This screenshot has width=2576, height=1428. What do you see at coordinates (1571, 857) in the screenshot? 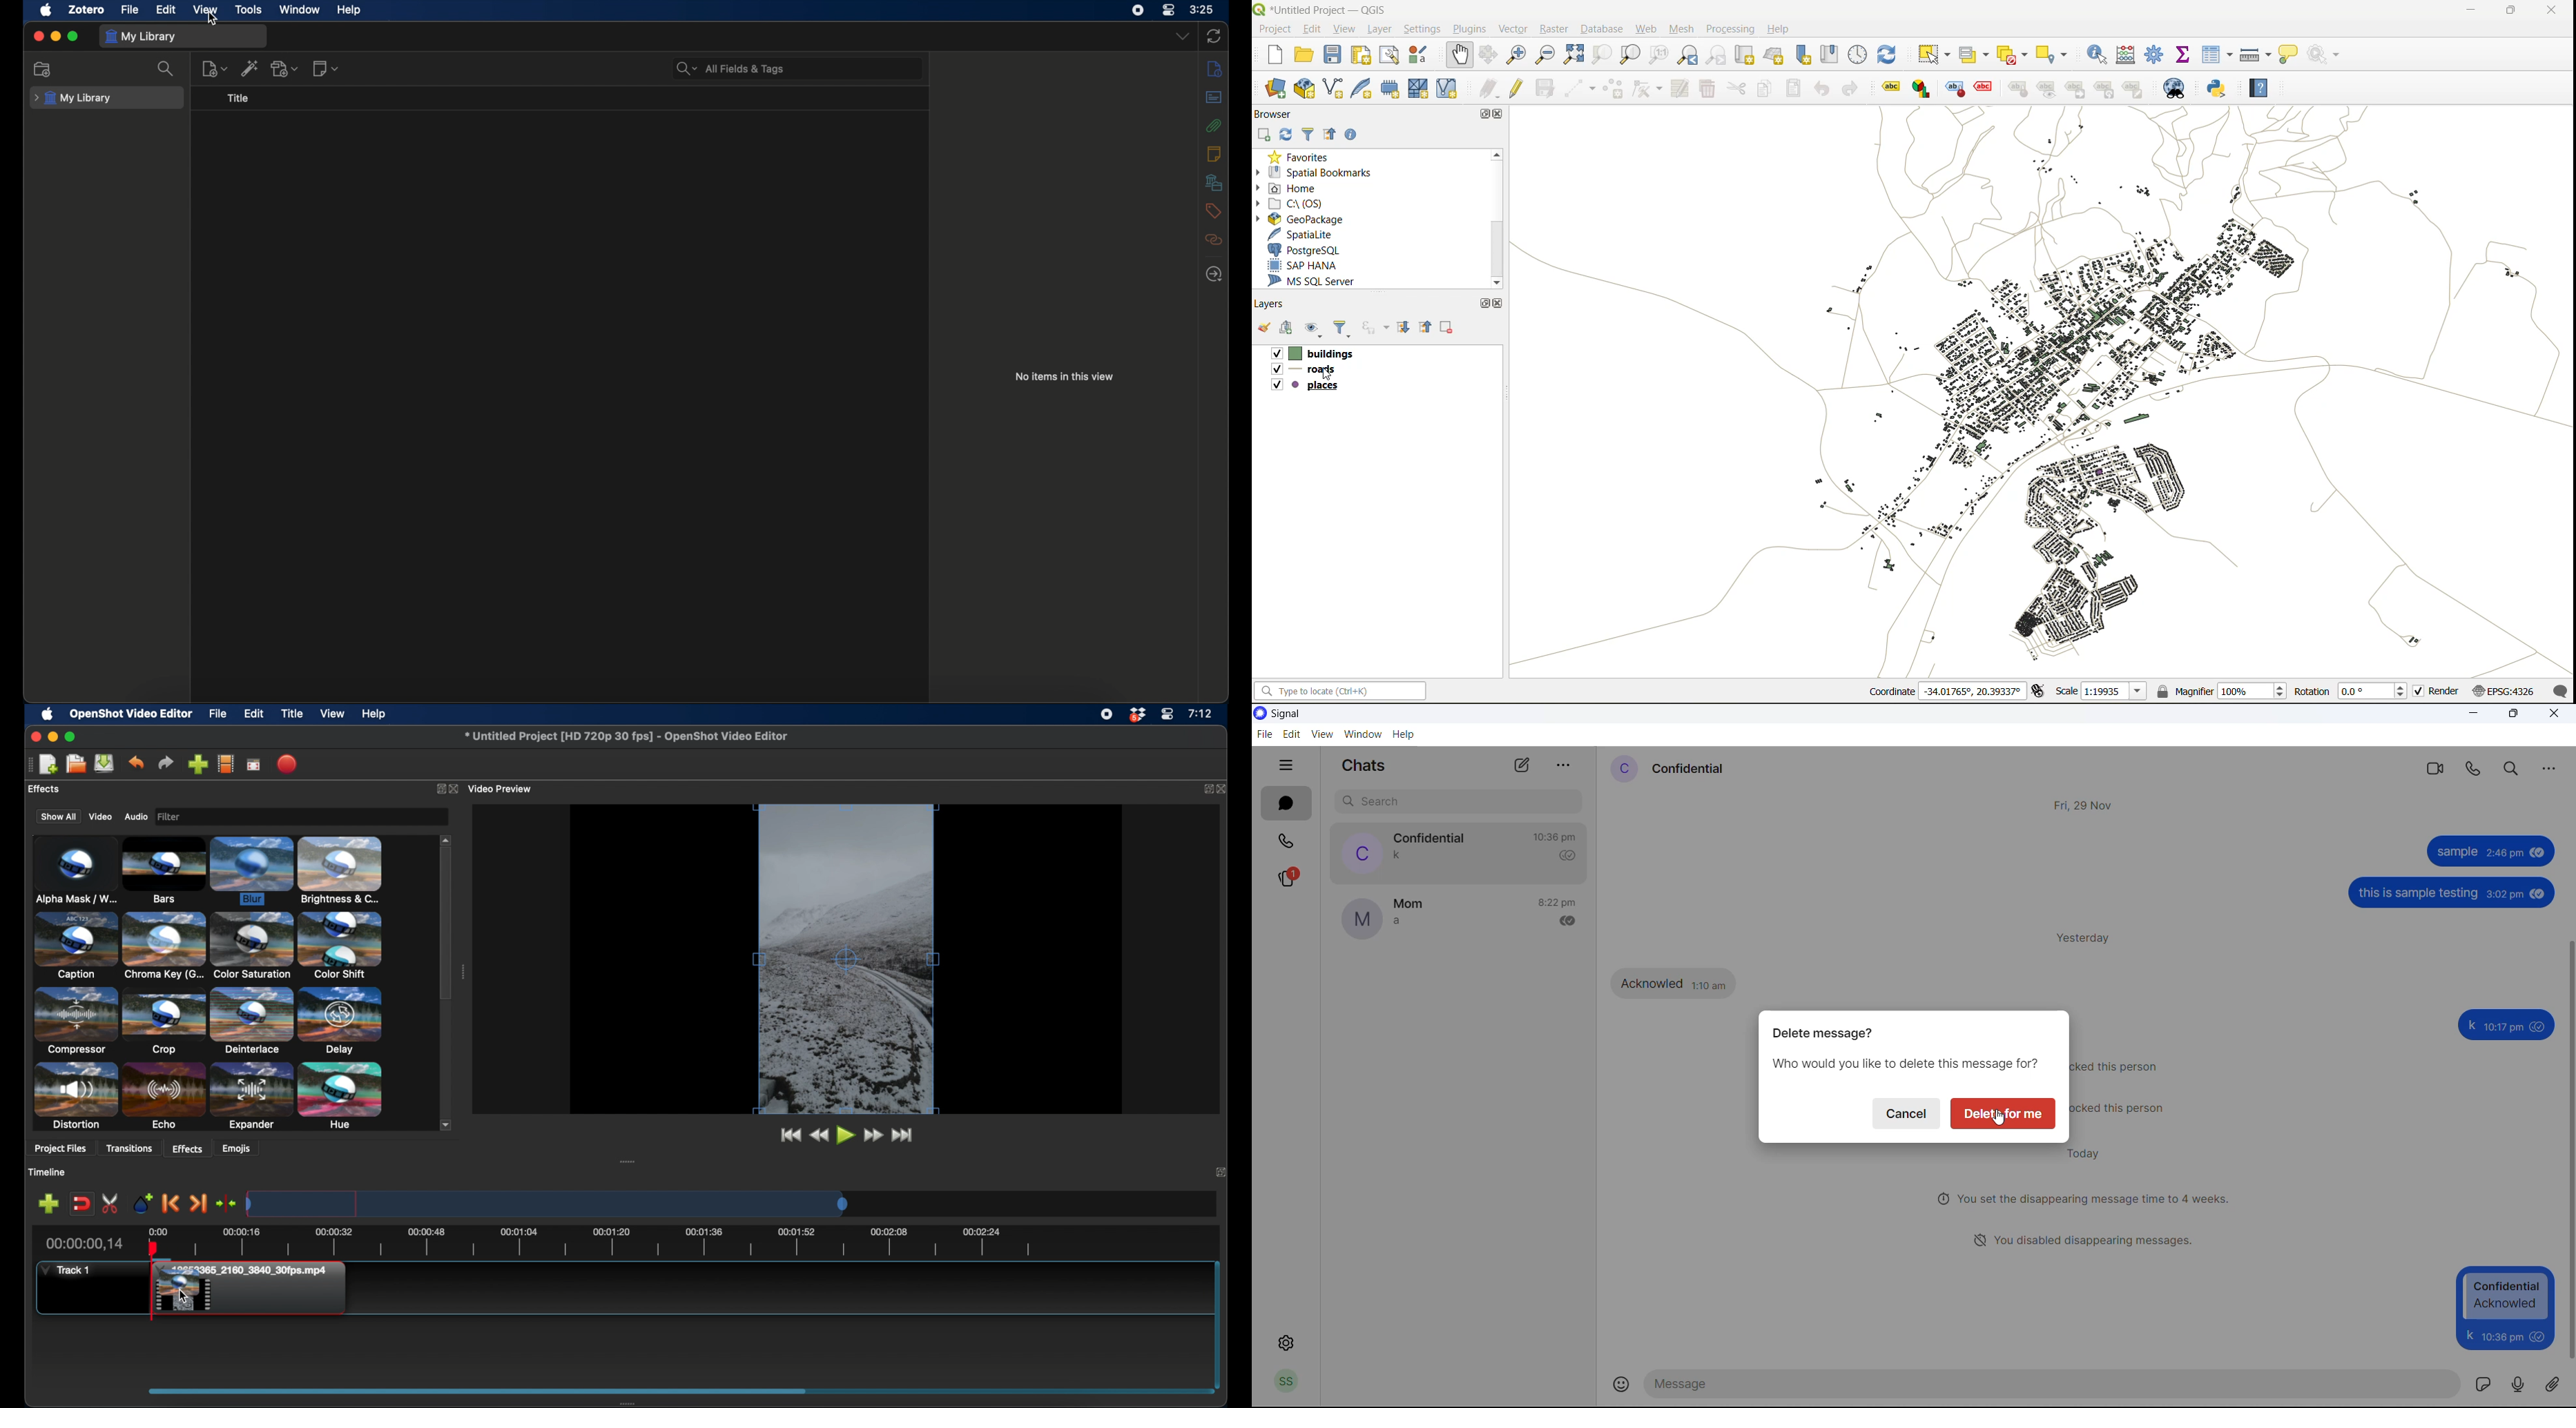
I see `read recipient` at bounding box center [1571, 857].